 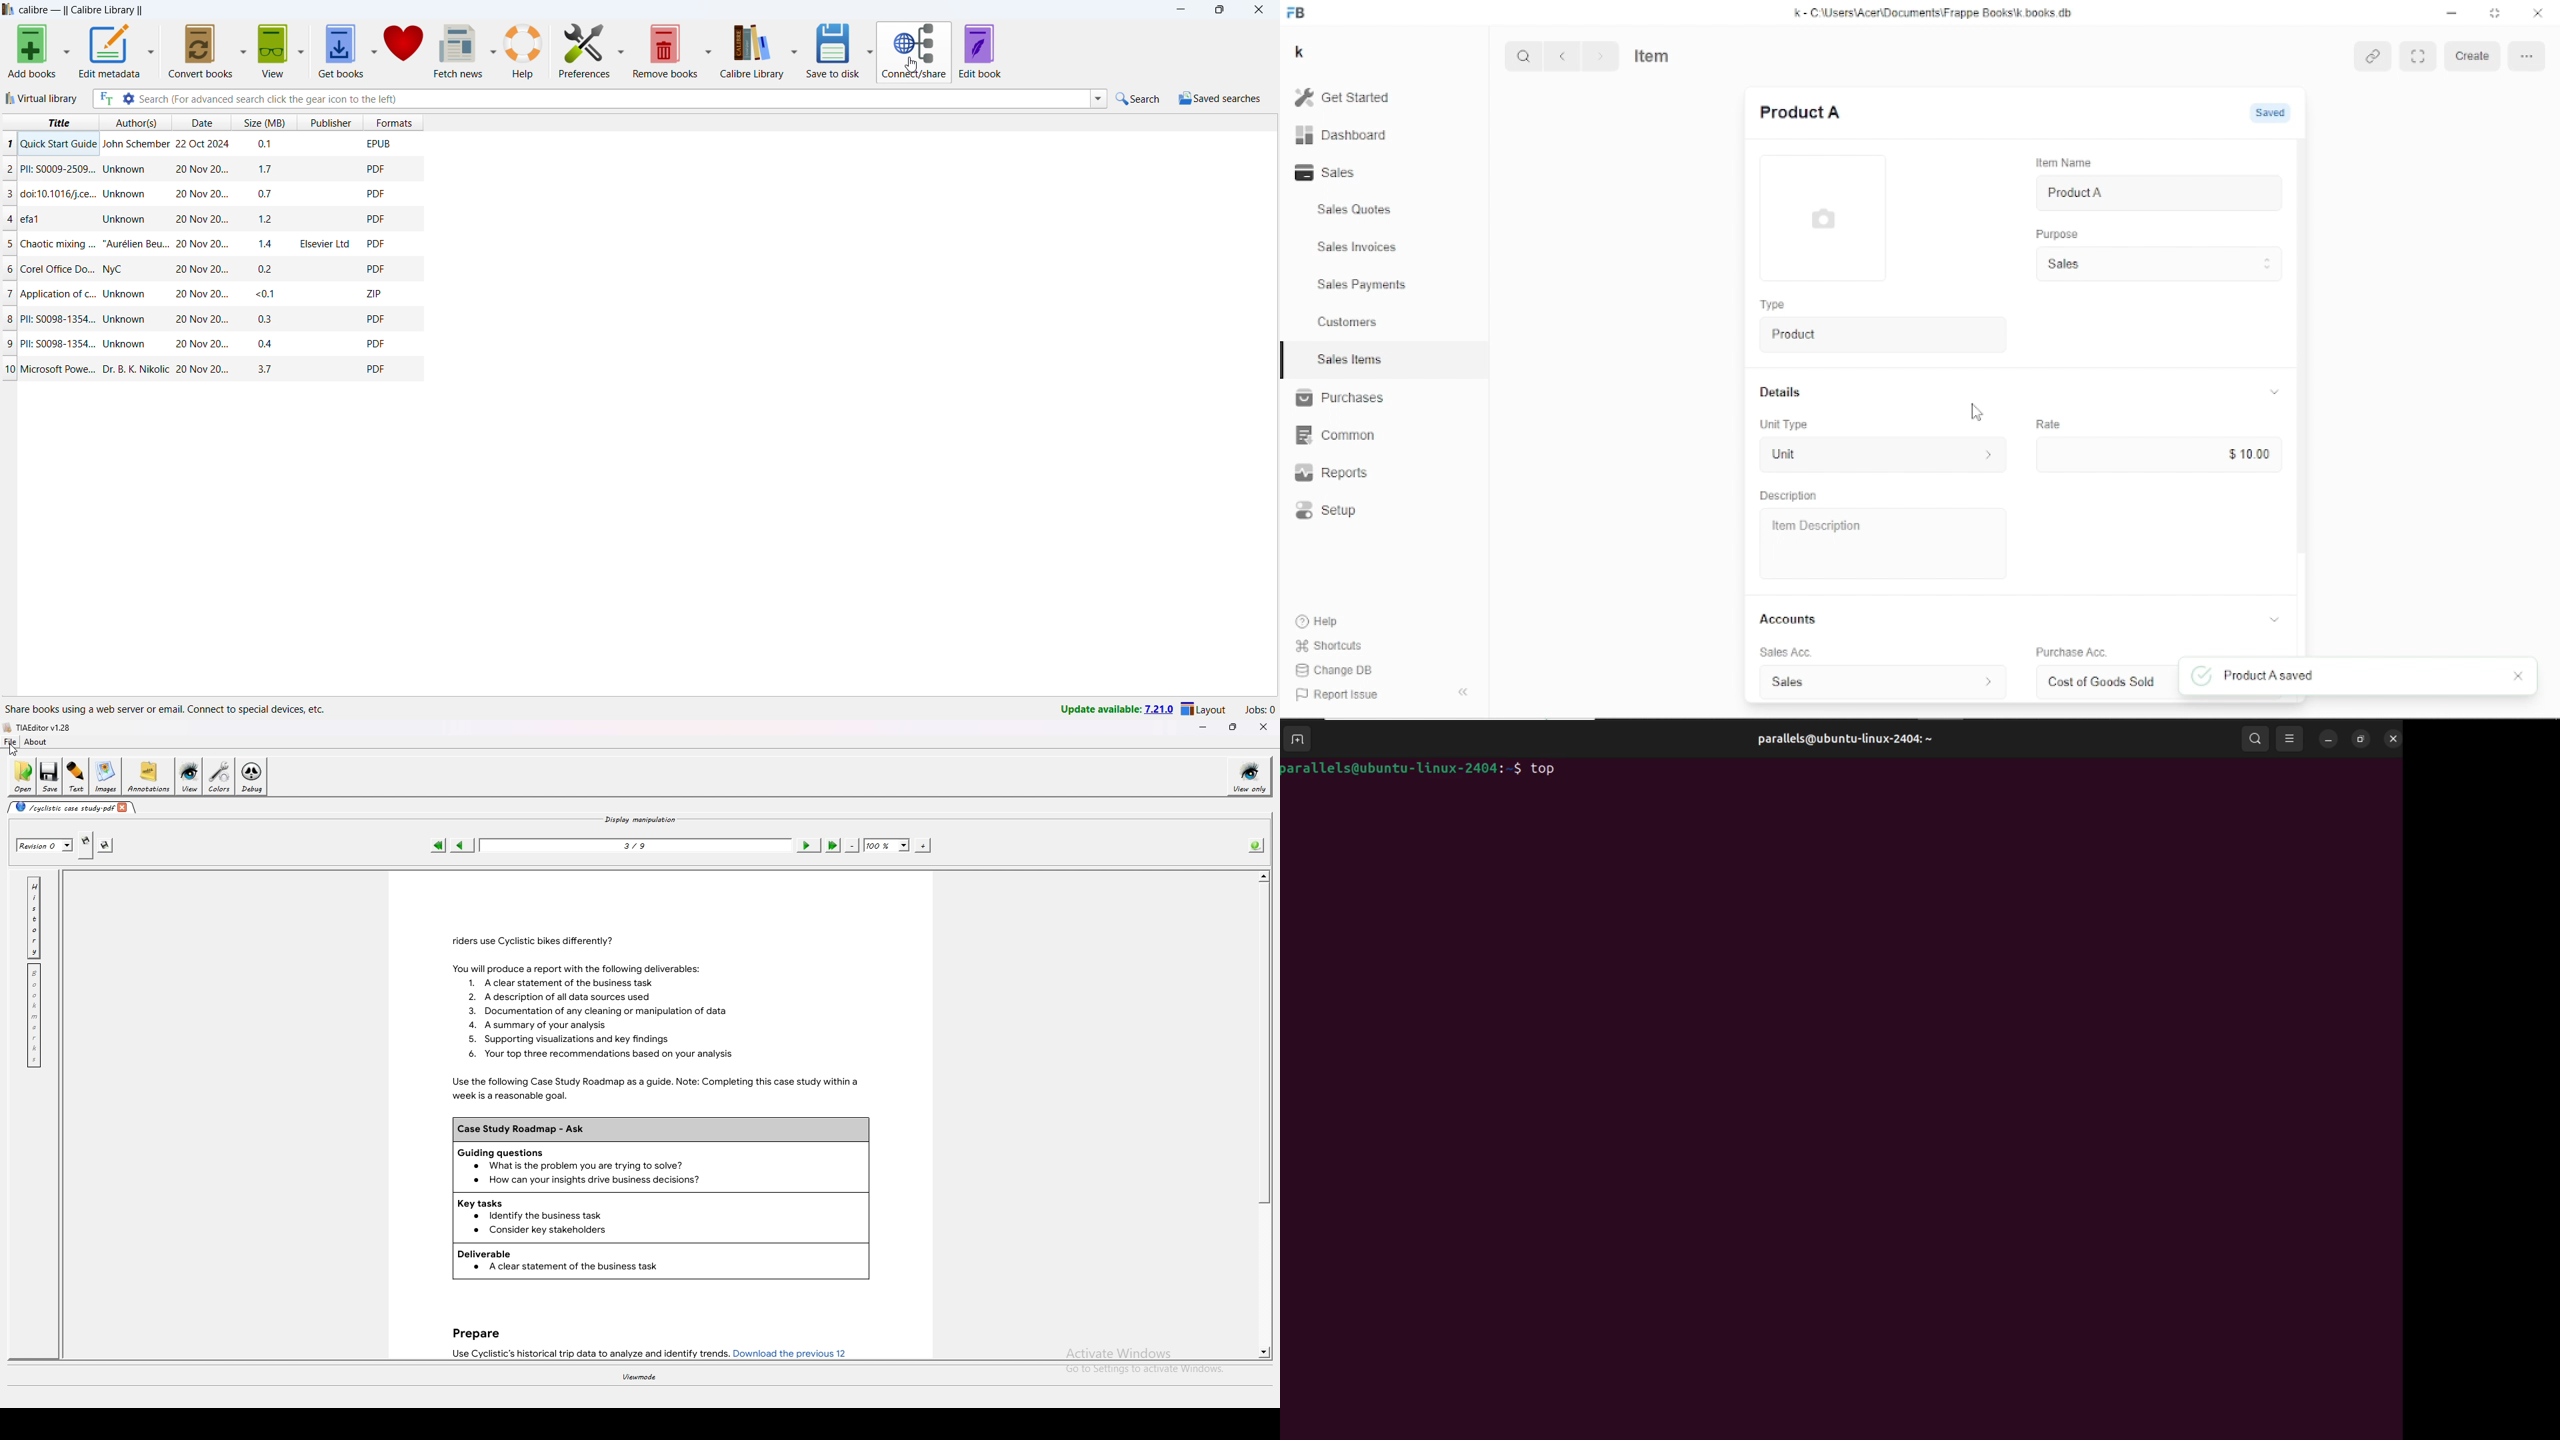 I want to click on Sales Payments, so click(x=1363, y=284).